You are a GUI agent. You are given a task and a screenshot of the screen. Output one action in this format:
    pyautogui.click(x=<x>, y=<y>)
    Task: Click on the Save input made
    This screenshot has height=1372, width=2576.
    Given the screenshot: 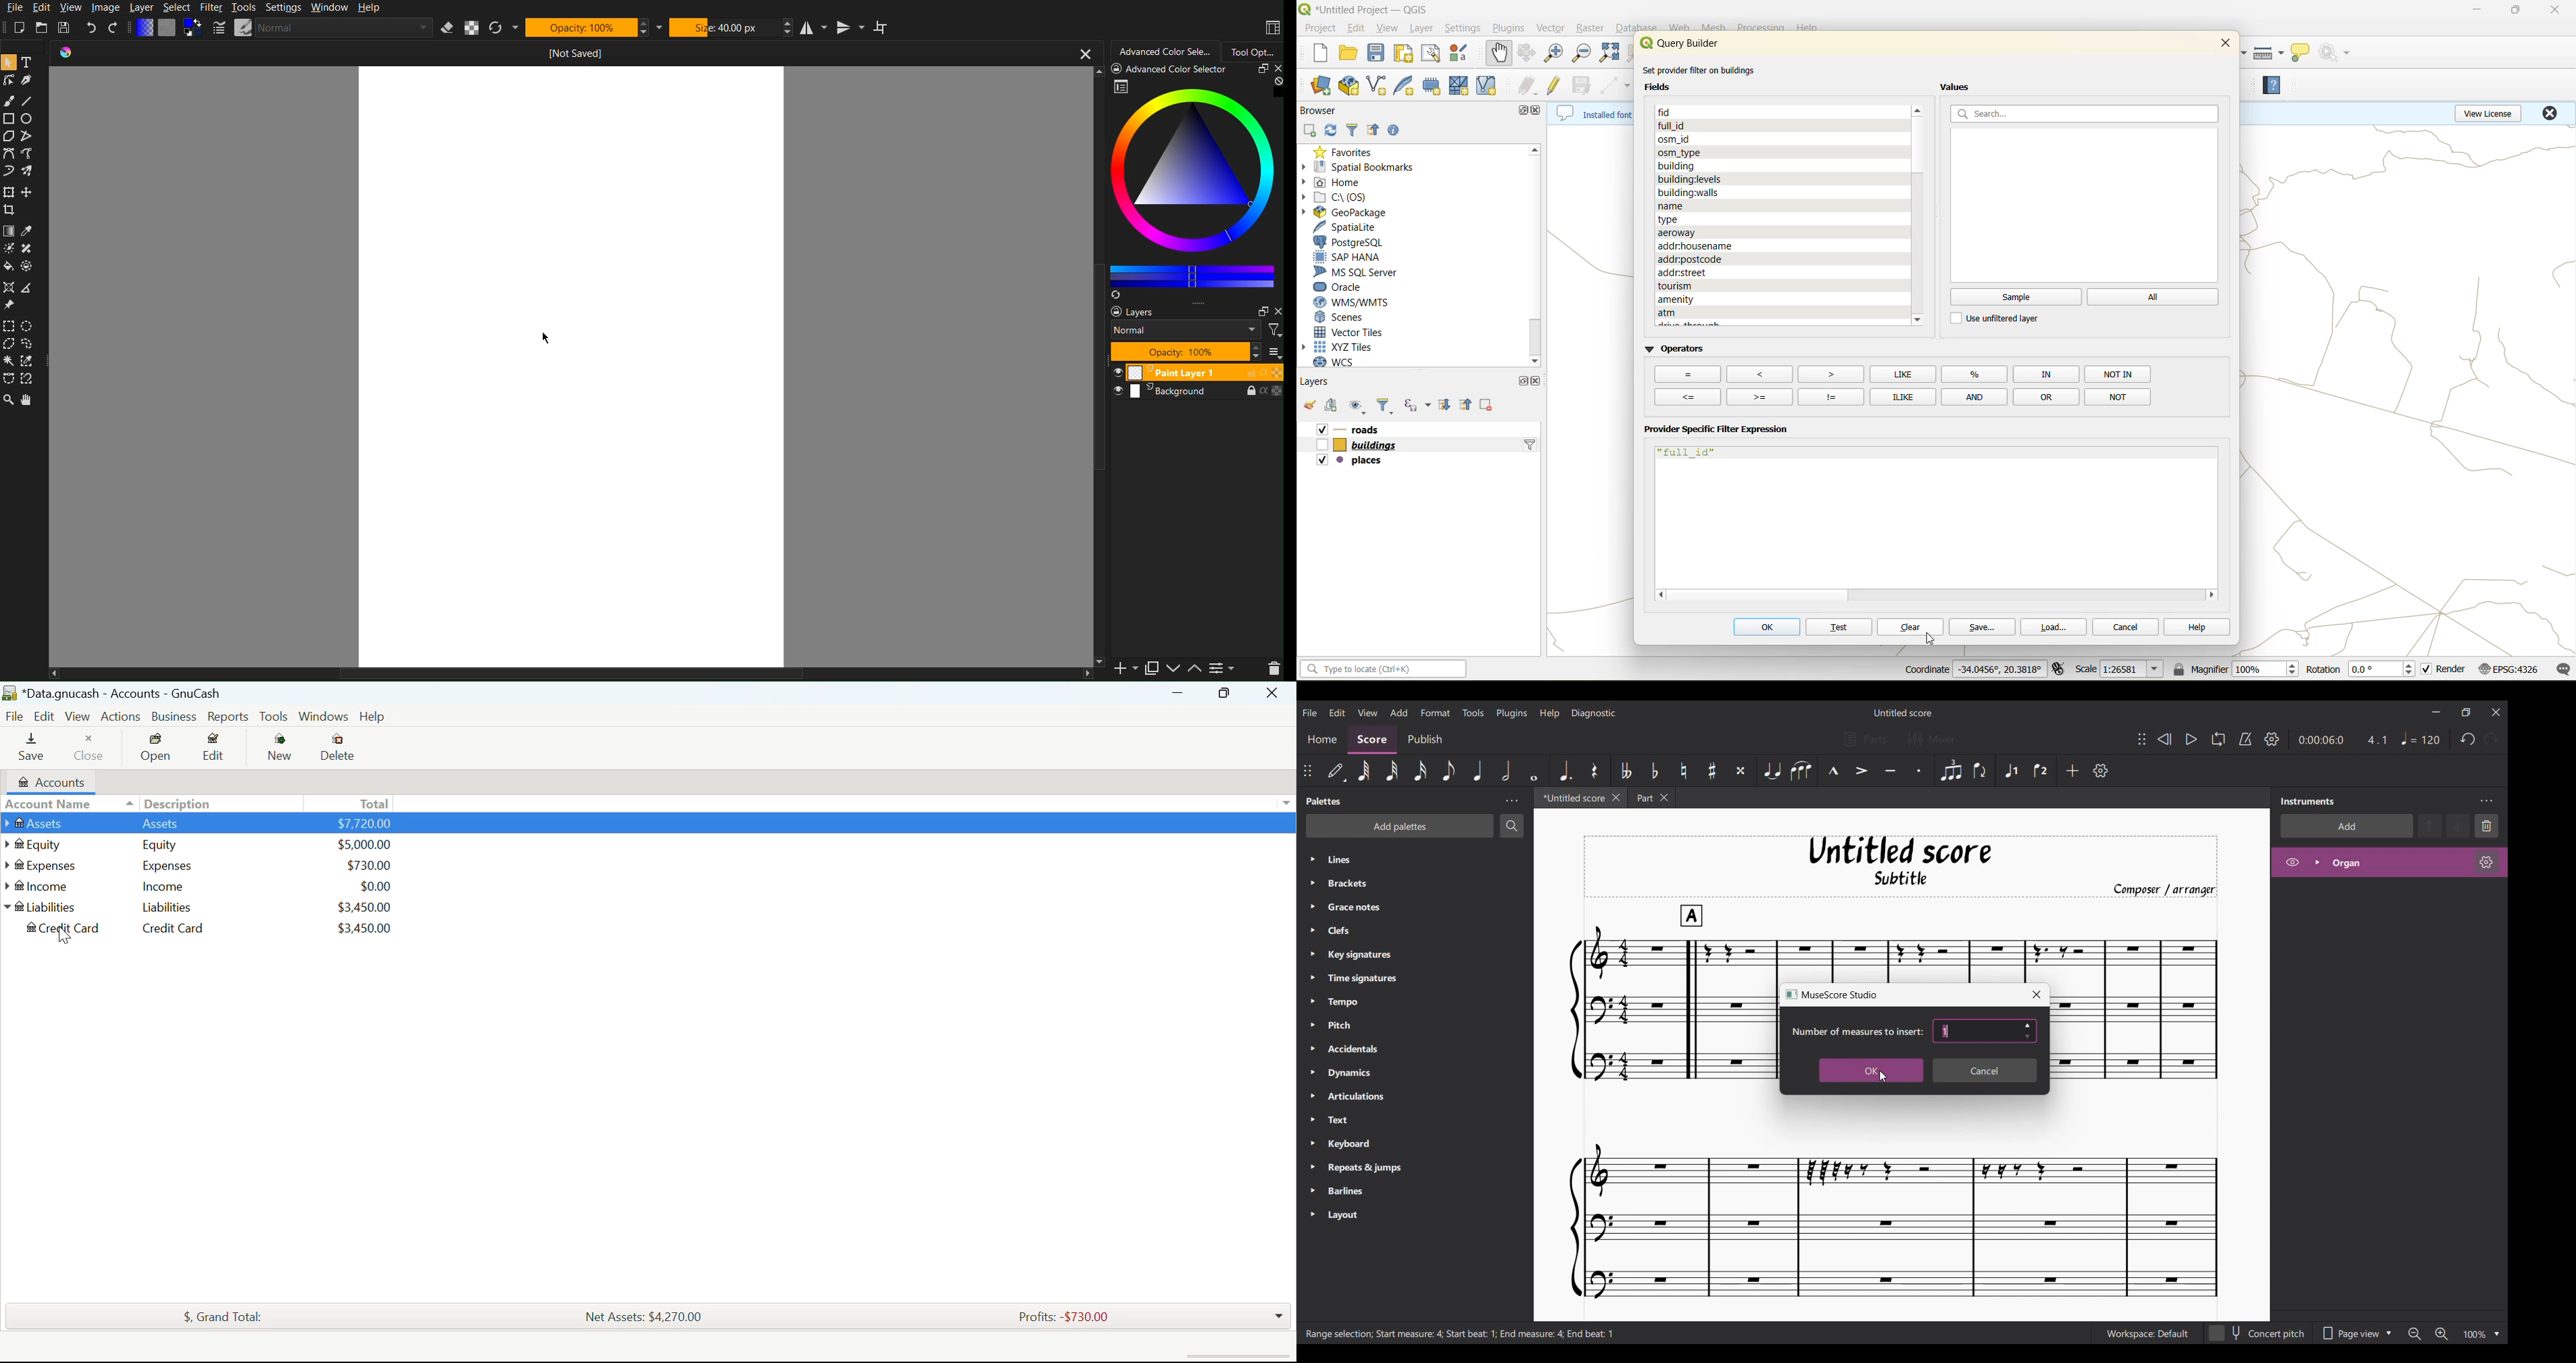 What is the action you would take?
    pyautogui.click(x=1871, y=1071)
    